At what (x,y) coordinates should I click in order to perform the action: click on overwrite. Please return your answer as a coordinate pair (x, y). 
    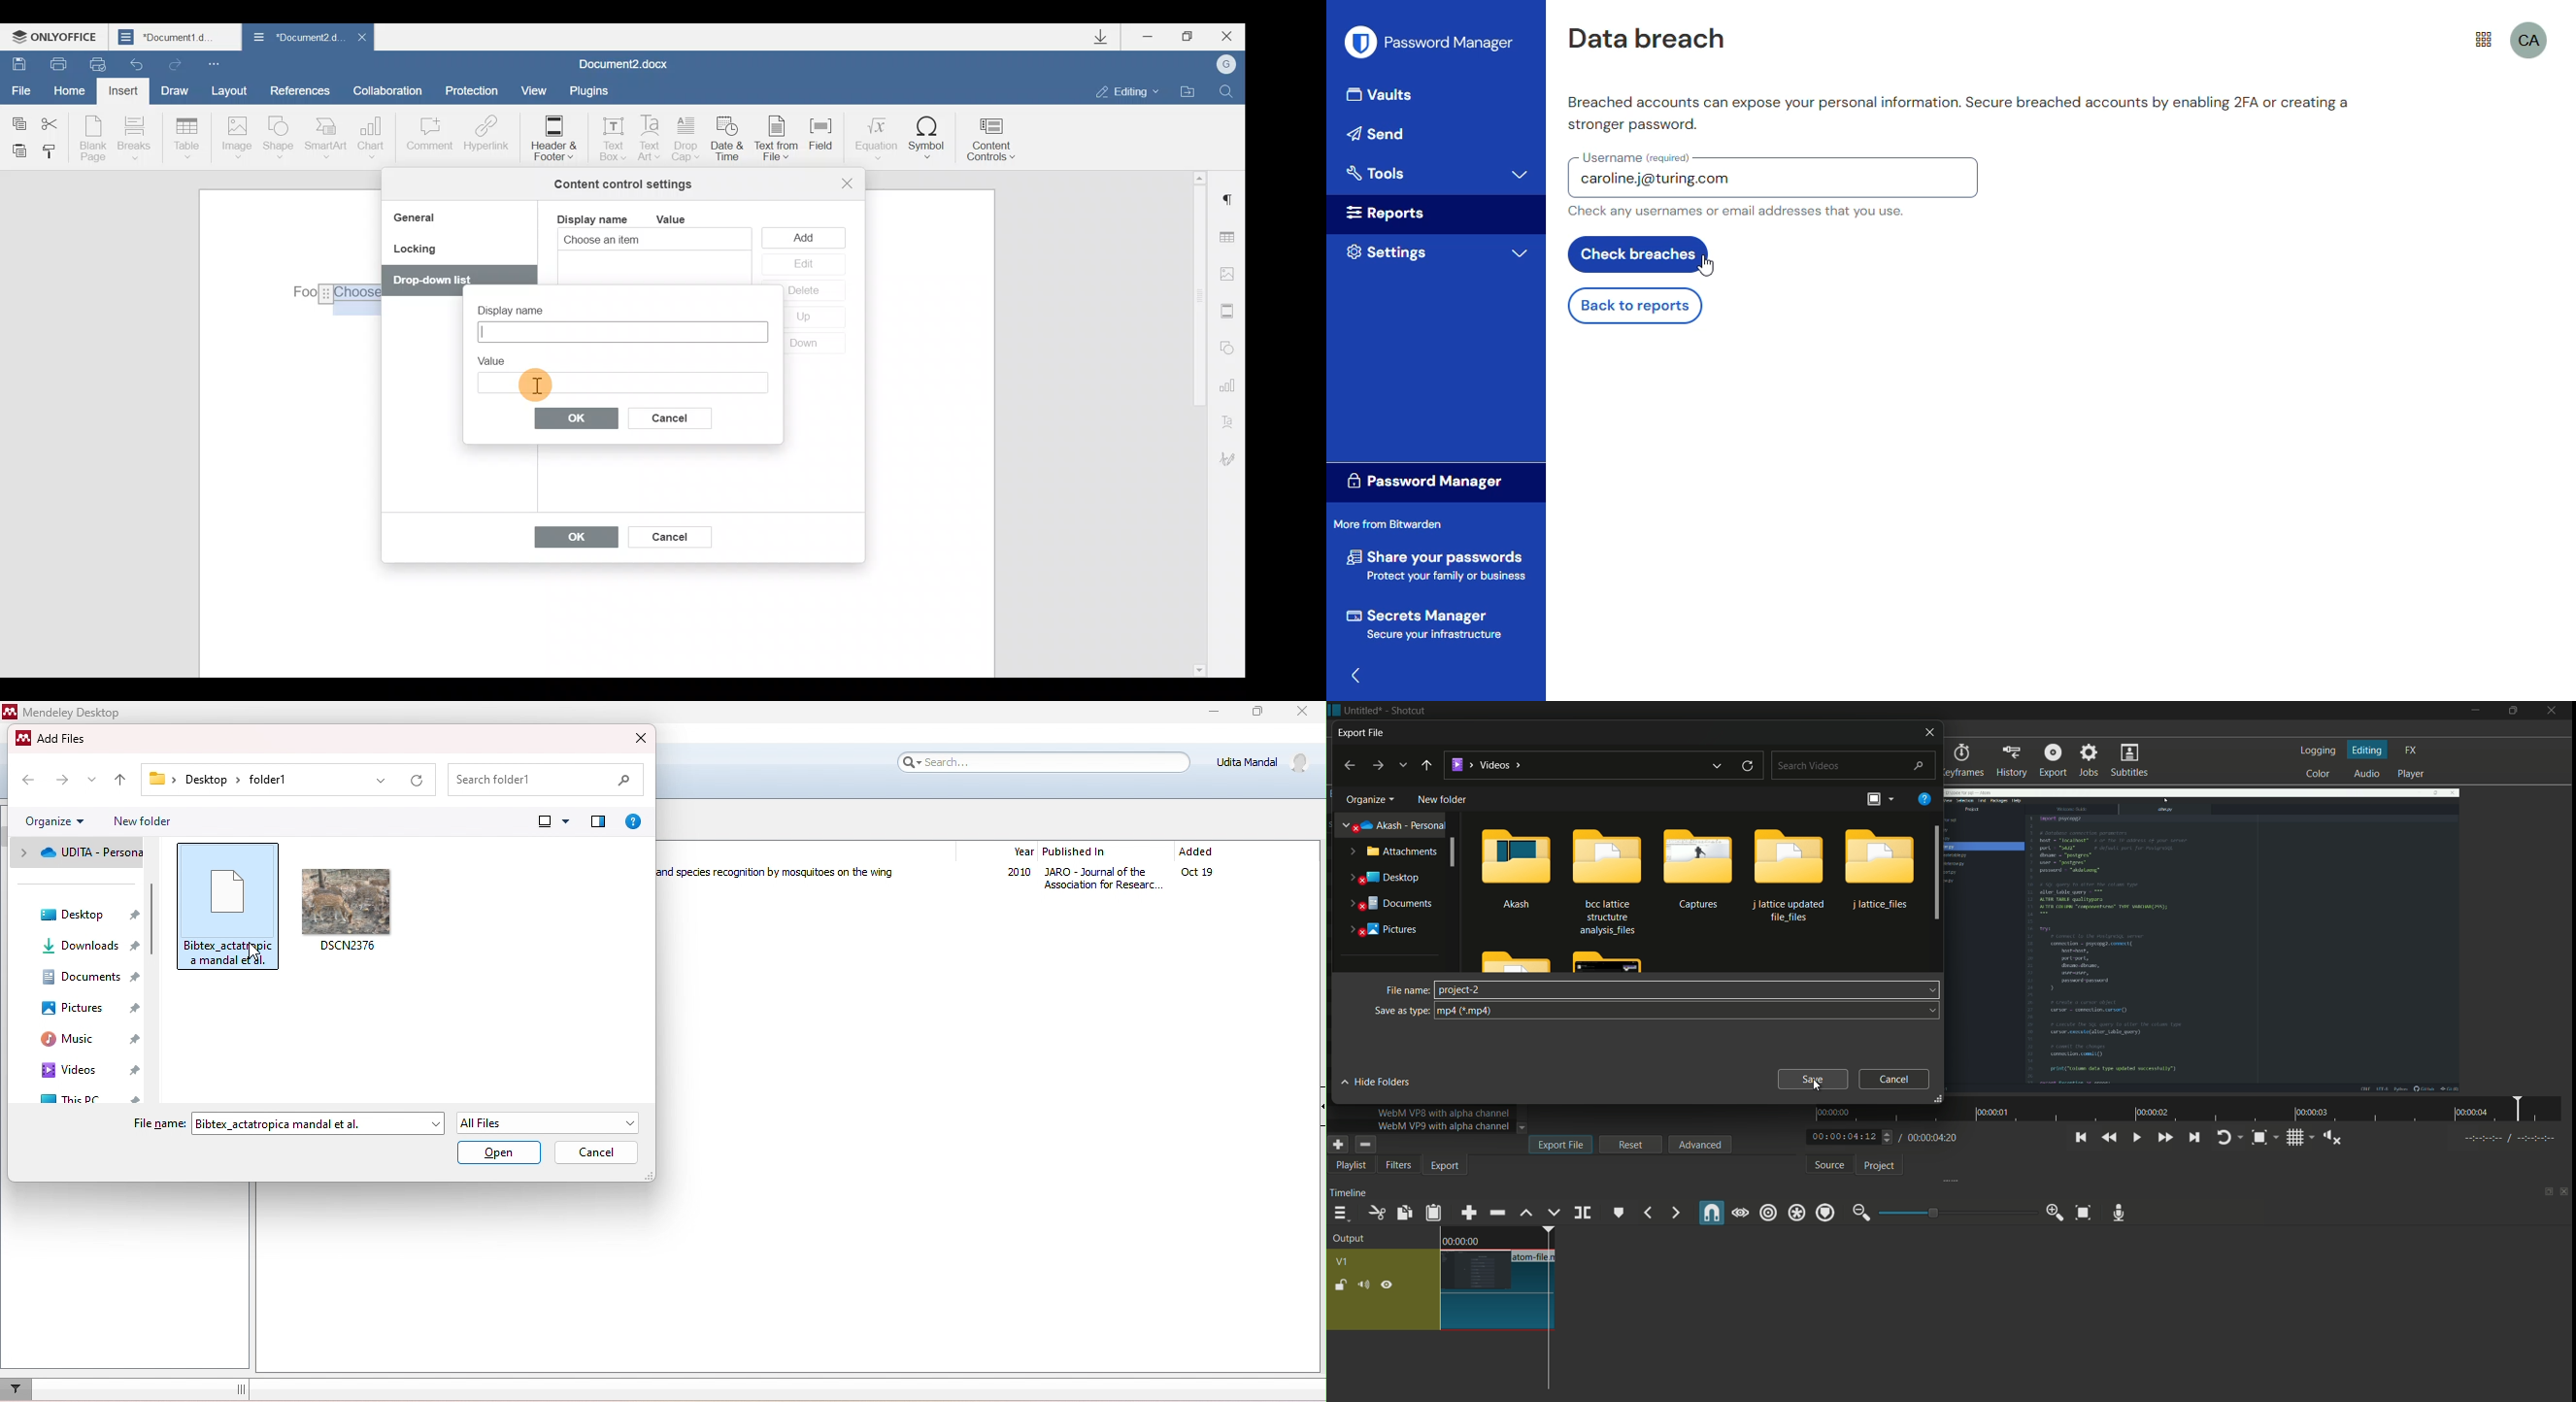
    Looking at the image, I should click on (1554, 1214).